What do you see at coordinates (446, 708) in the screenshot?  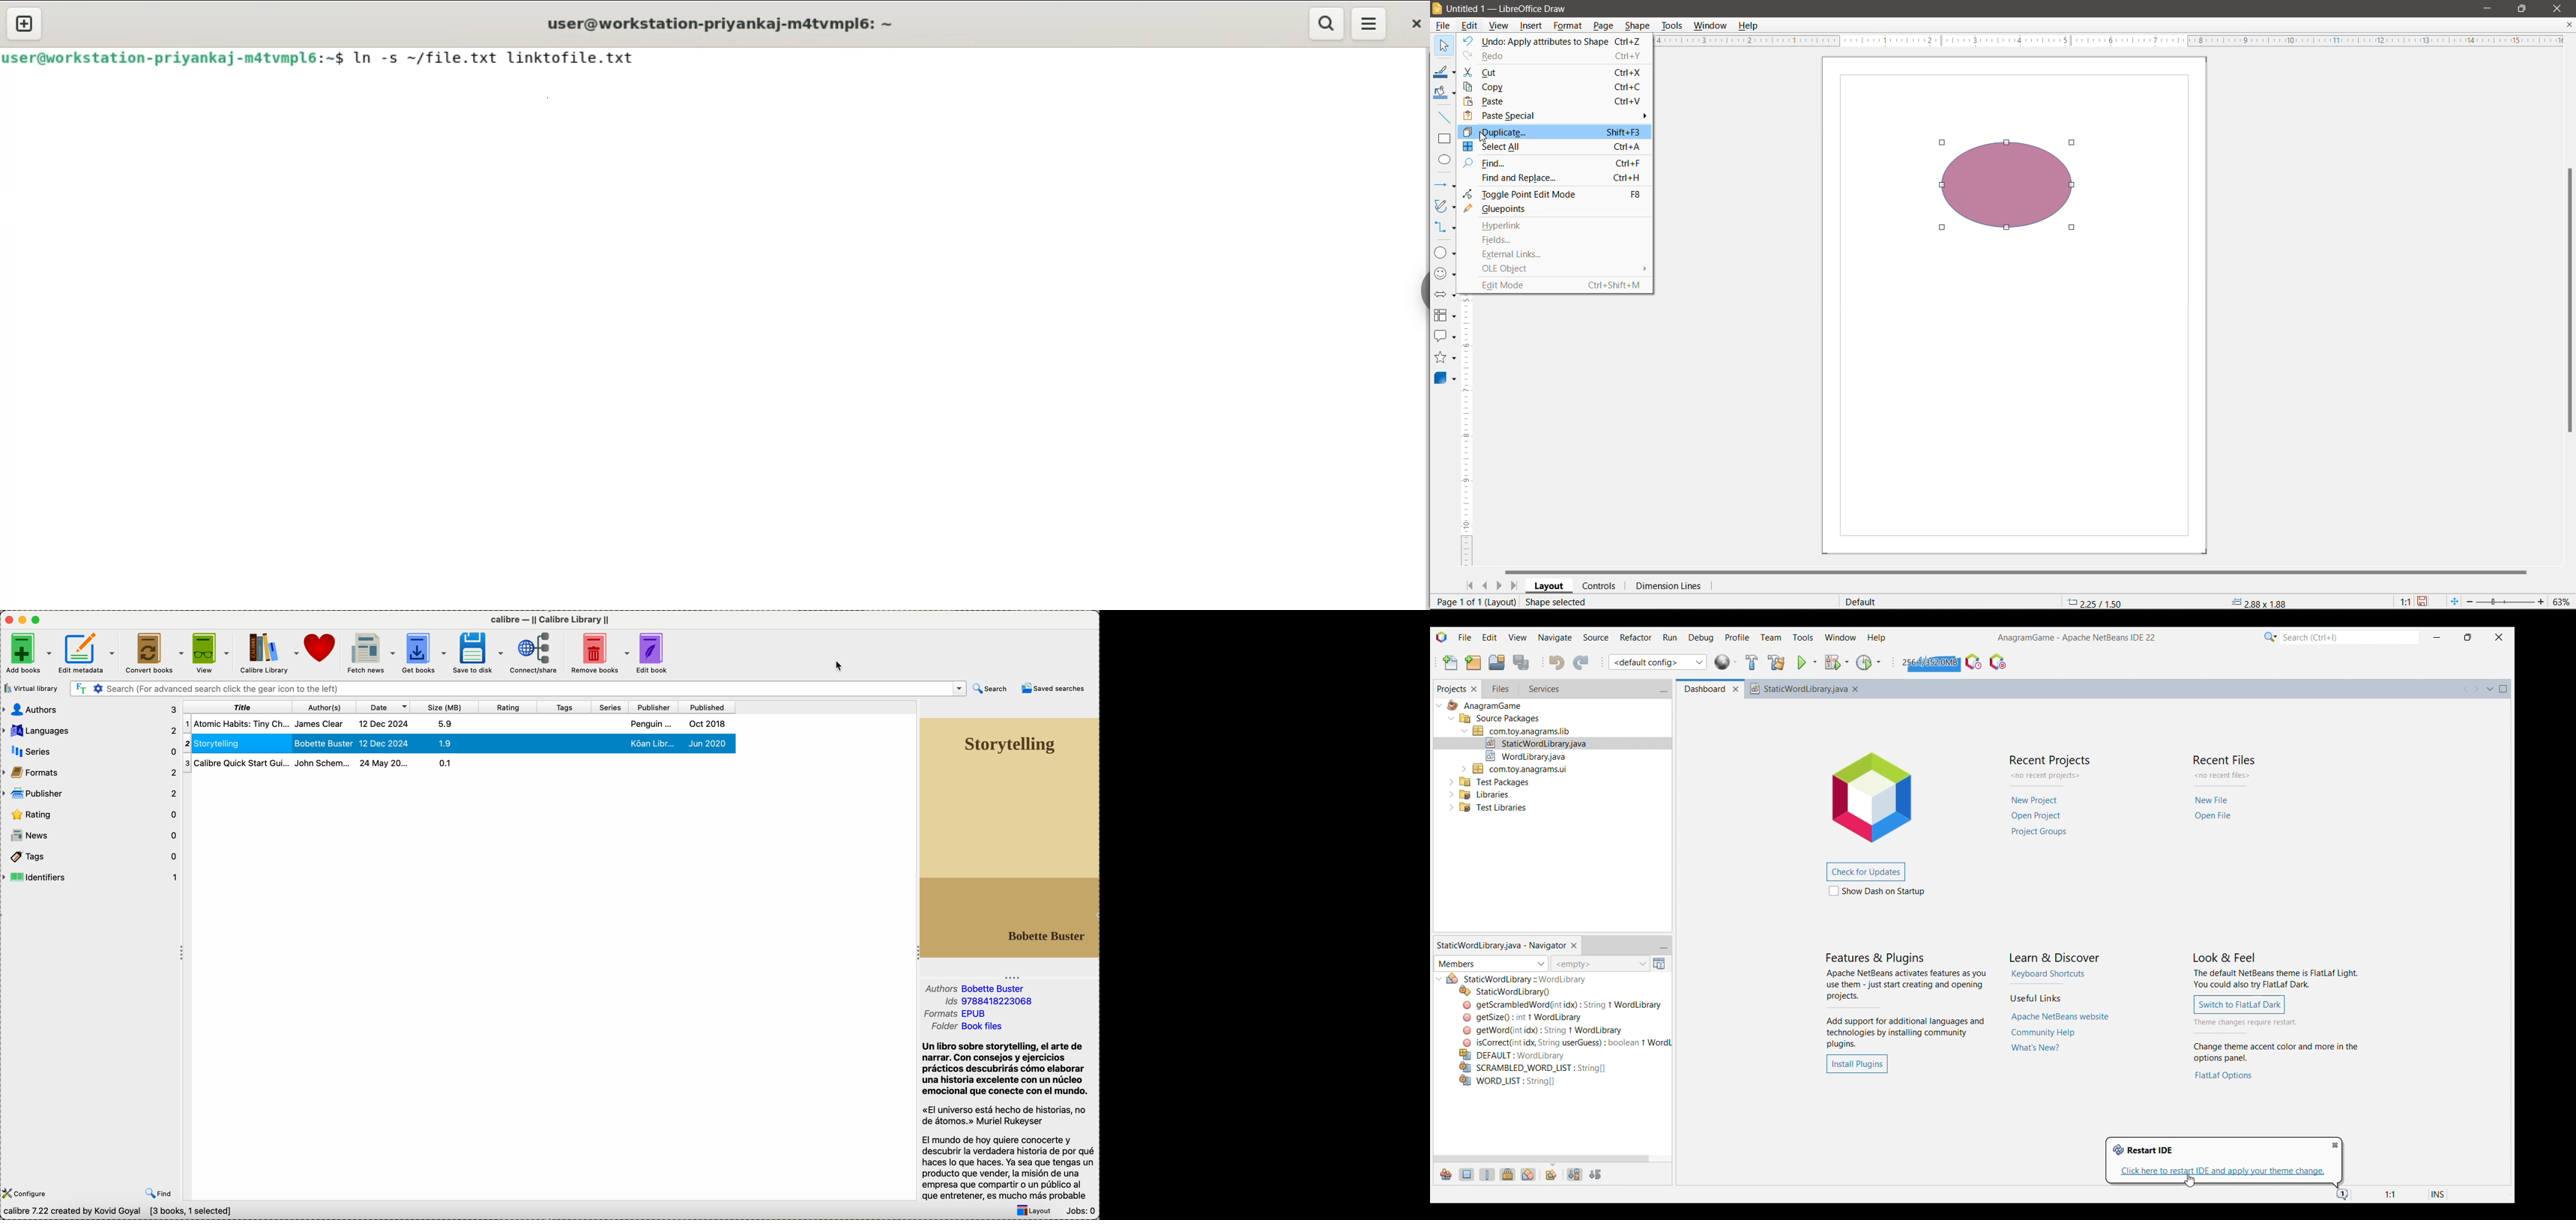 I see `size` at bounding box center [446, 708].